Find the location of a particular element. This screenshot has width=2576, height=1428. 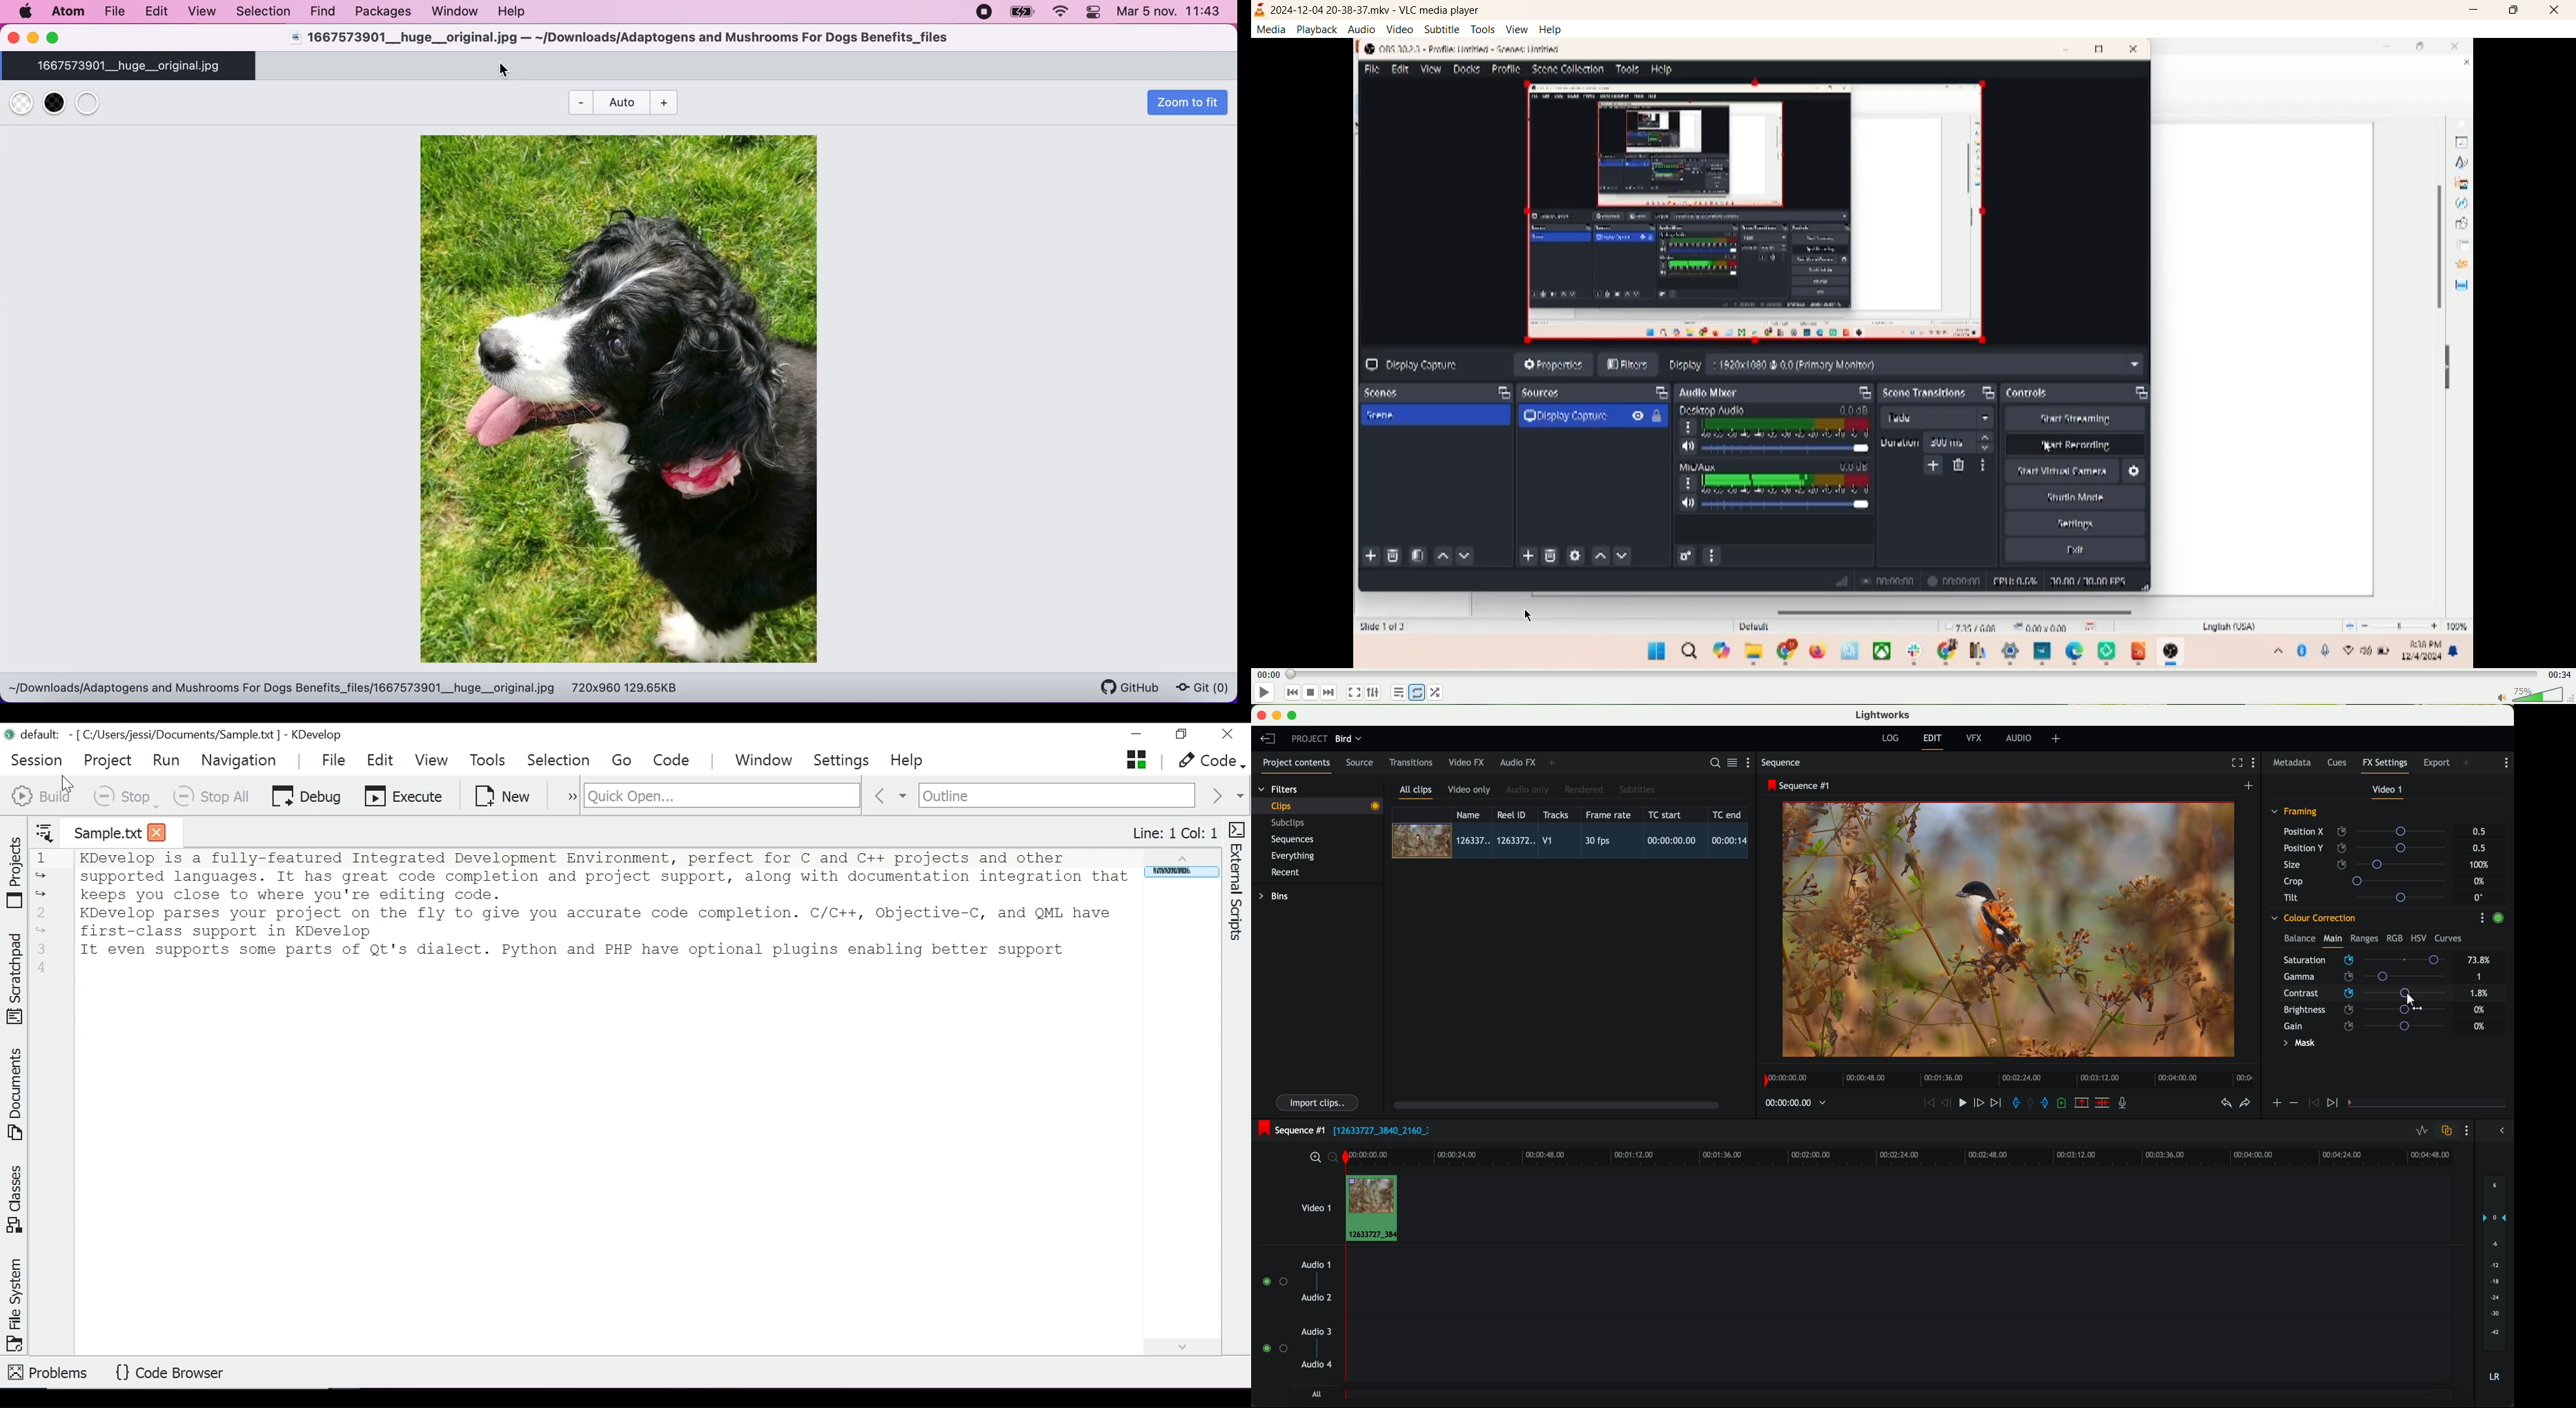

find is located at coordinates (320, 11).